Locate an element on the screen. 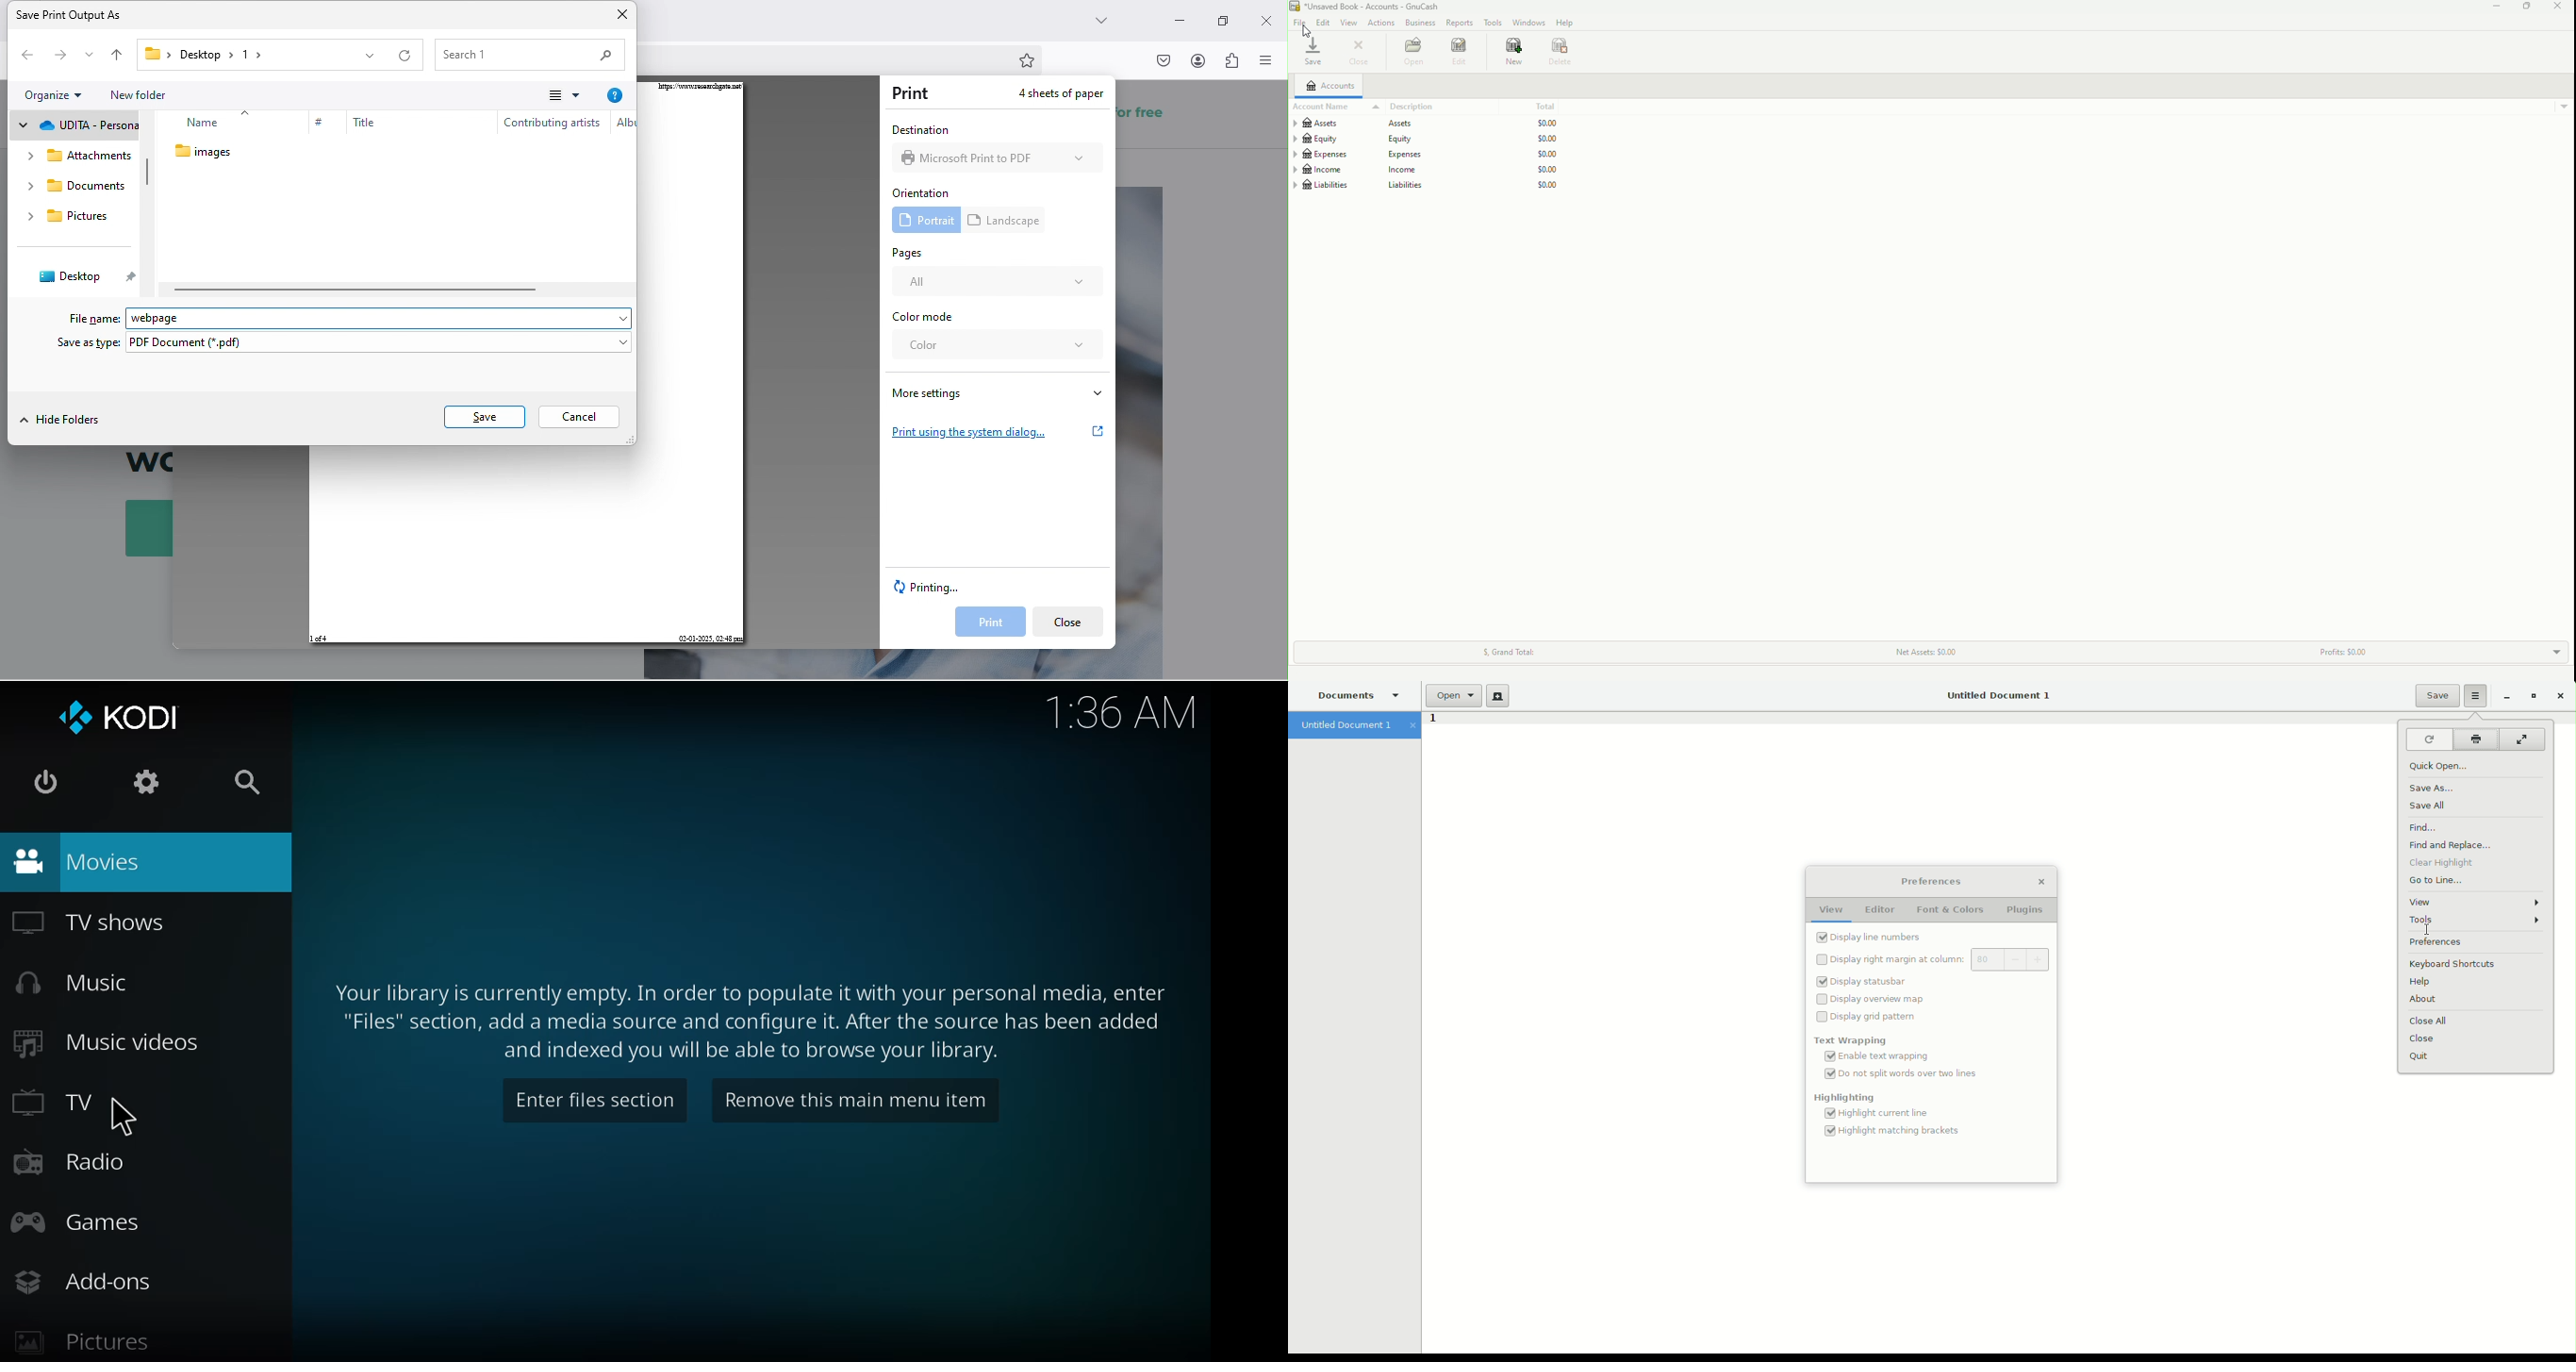 The height and width of the screenshot is (1372, 2576). - is located at coordinates (2006, 958).